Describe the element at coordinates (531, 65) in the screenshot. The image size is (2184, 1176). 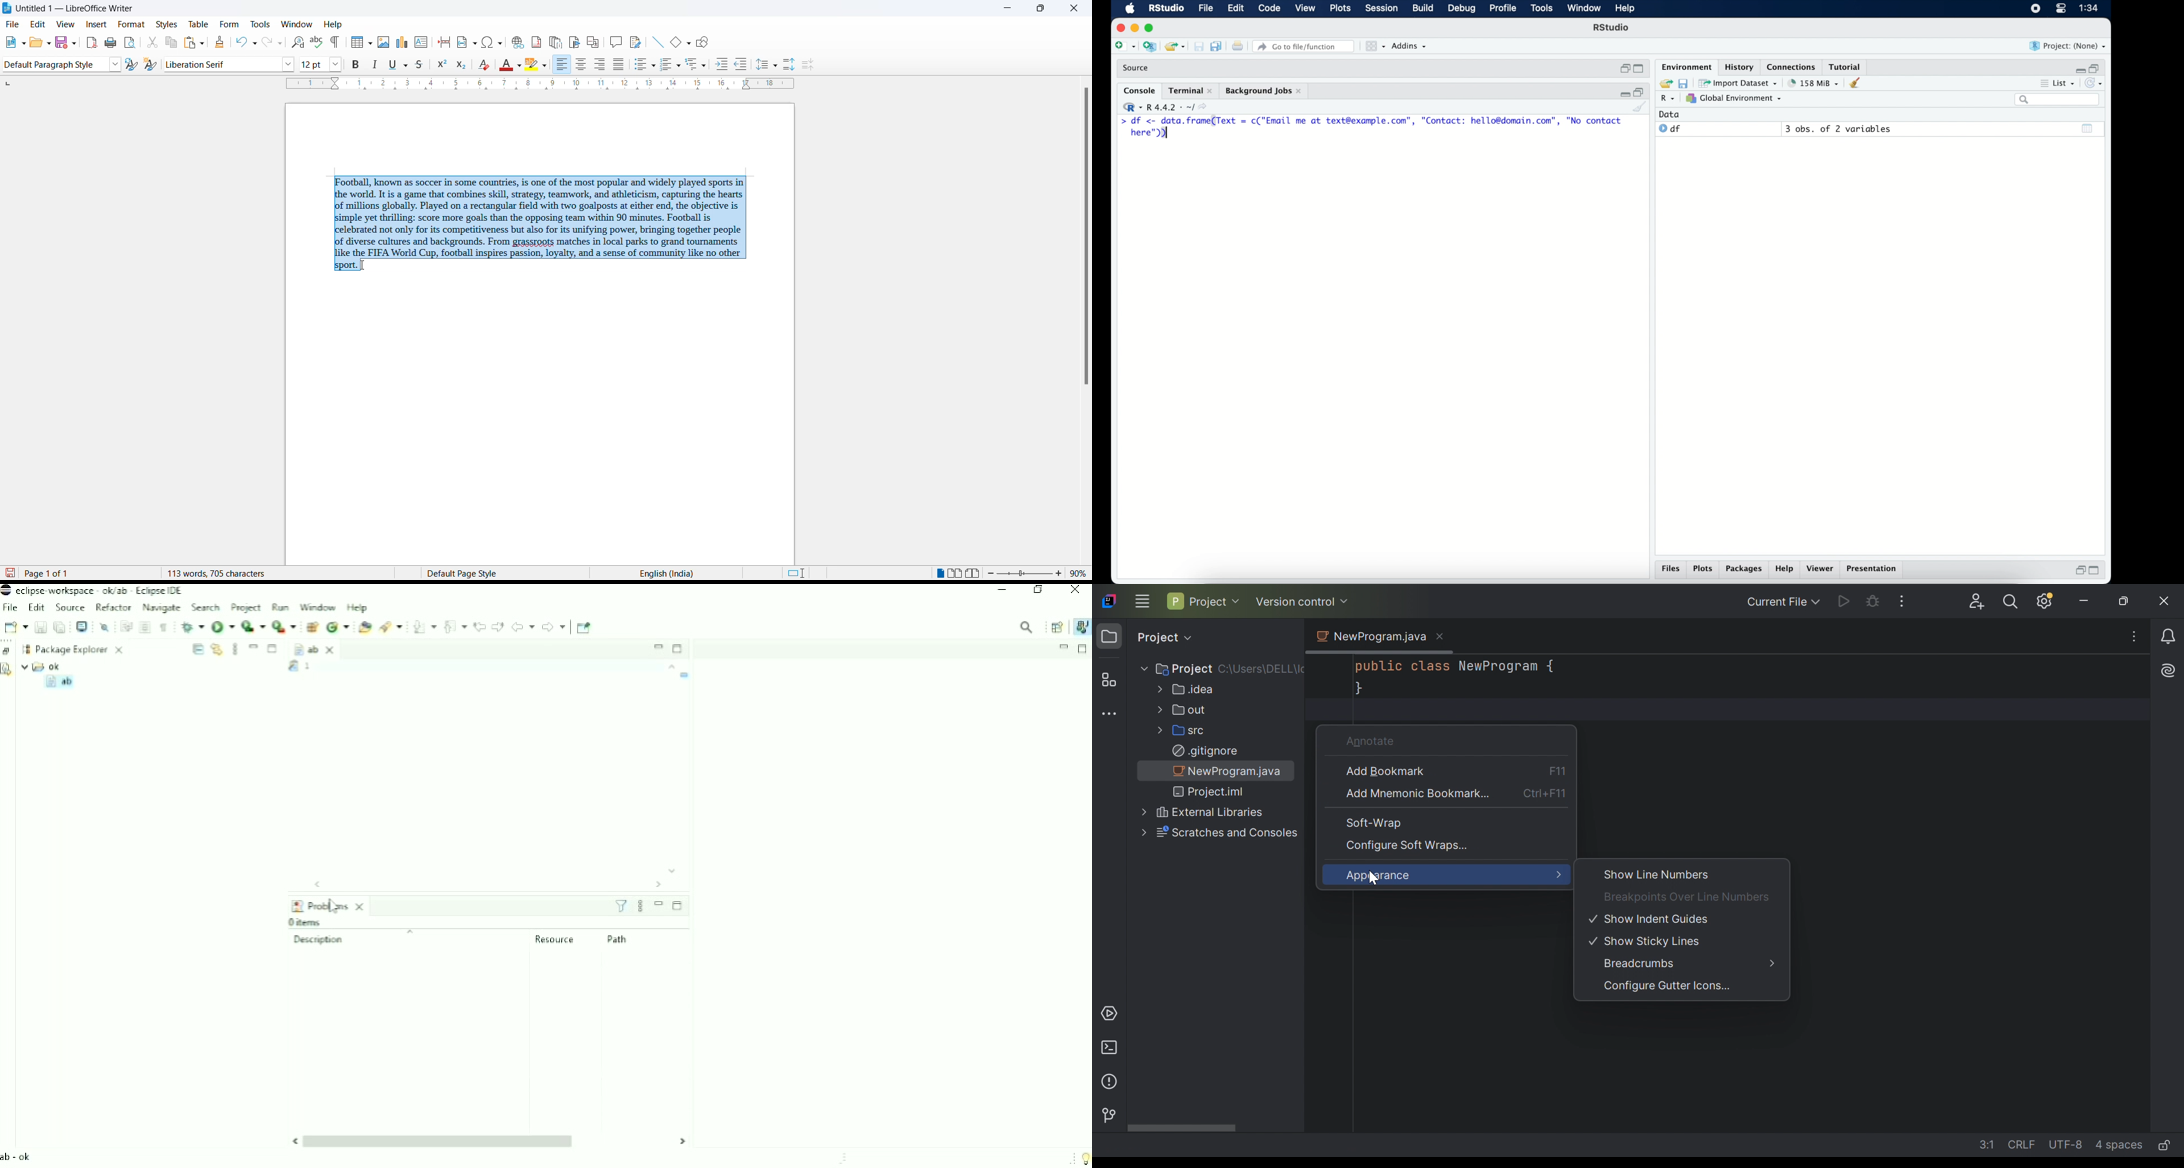
I see `character highlighting` at that location.